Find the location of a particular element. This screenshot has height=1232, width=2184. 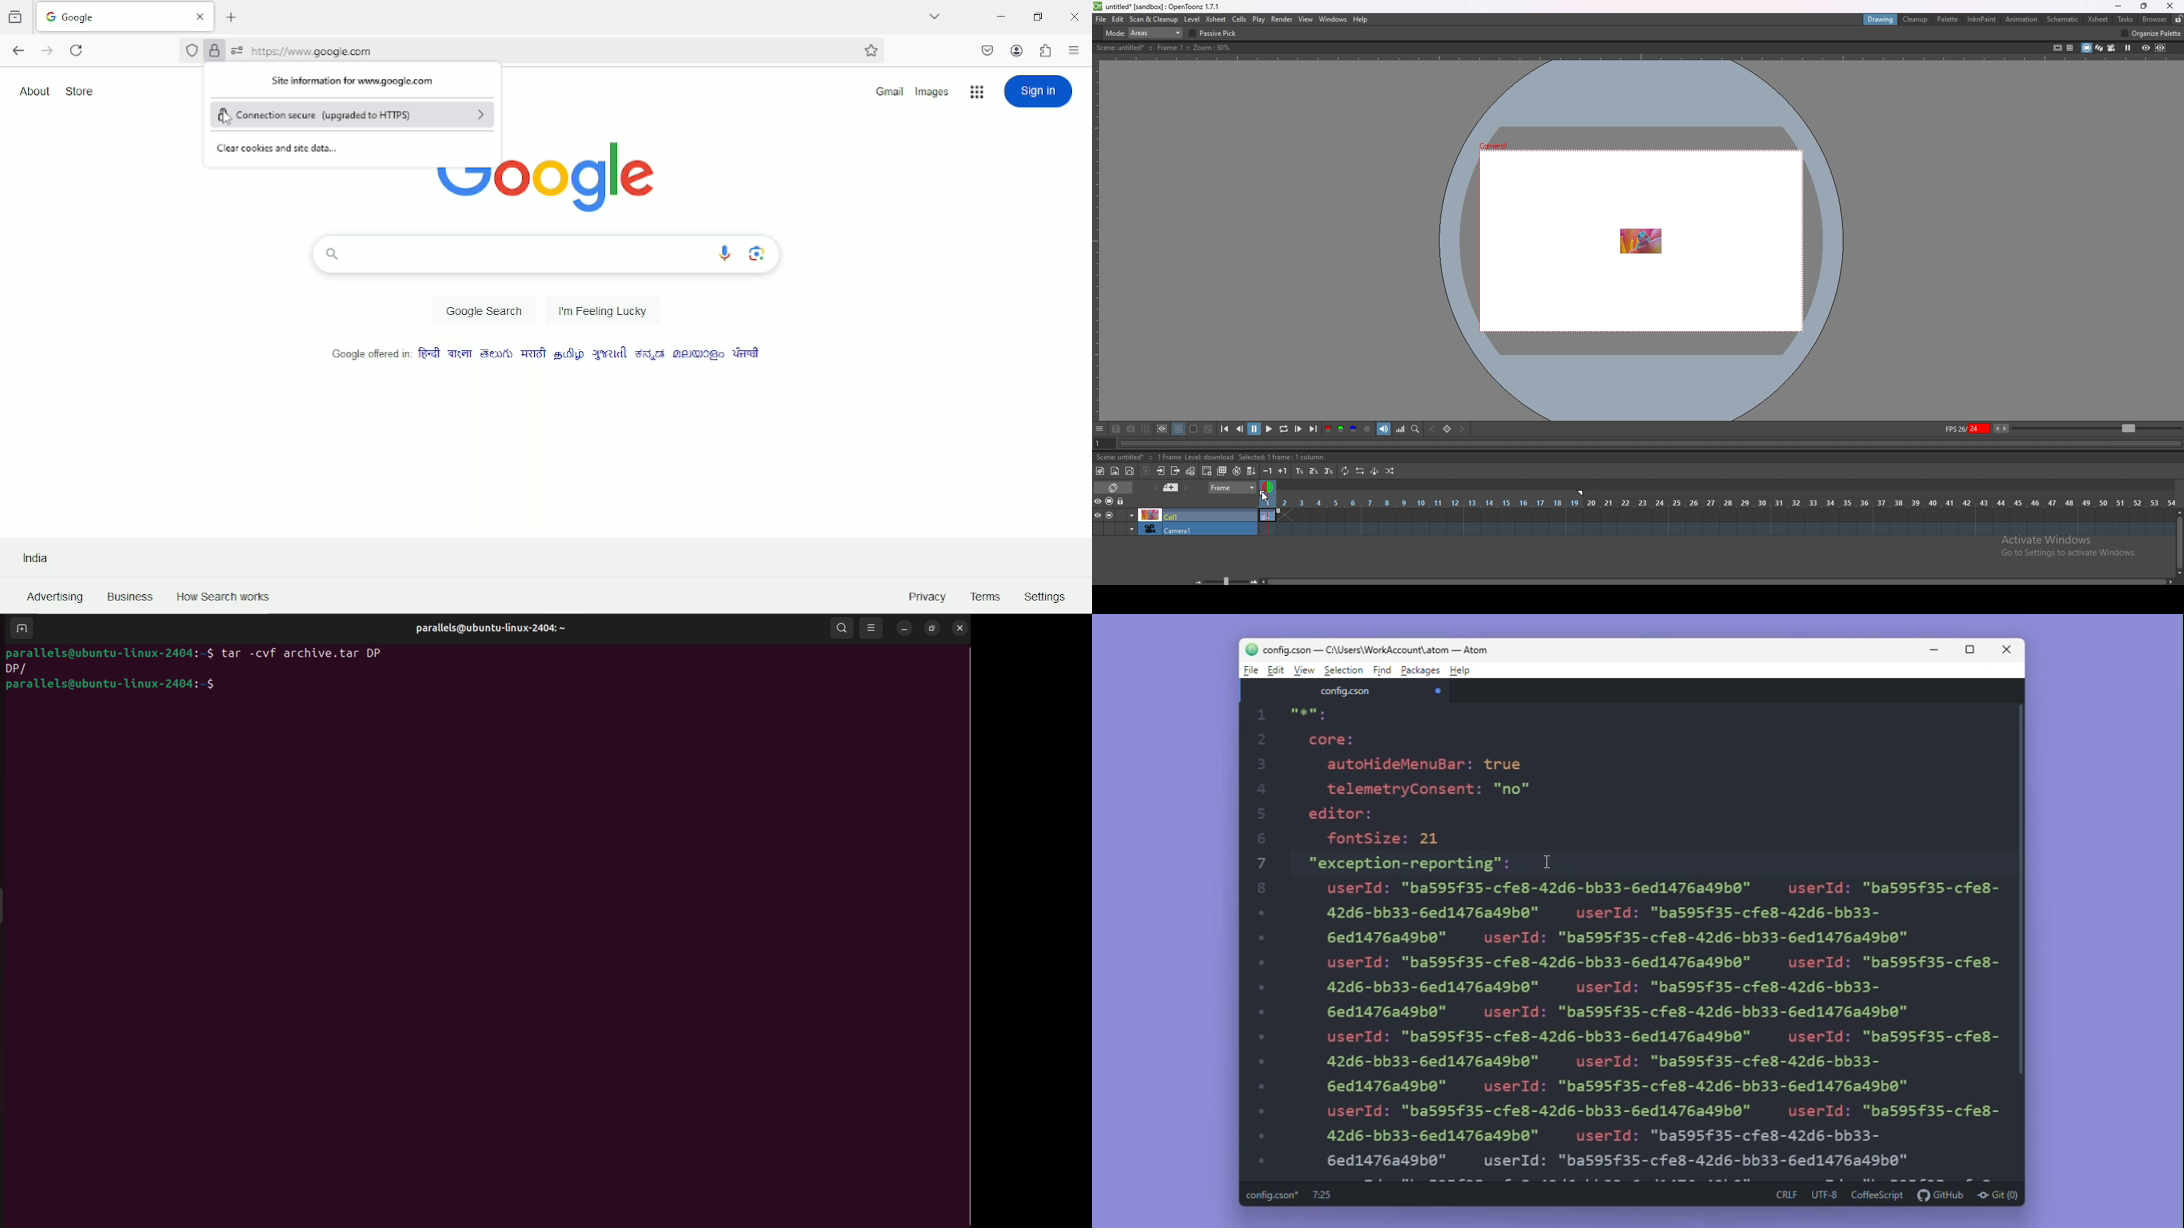

Restore down is located at coordinates (1038, 16).